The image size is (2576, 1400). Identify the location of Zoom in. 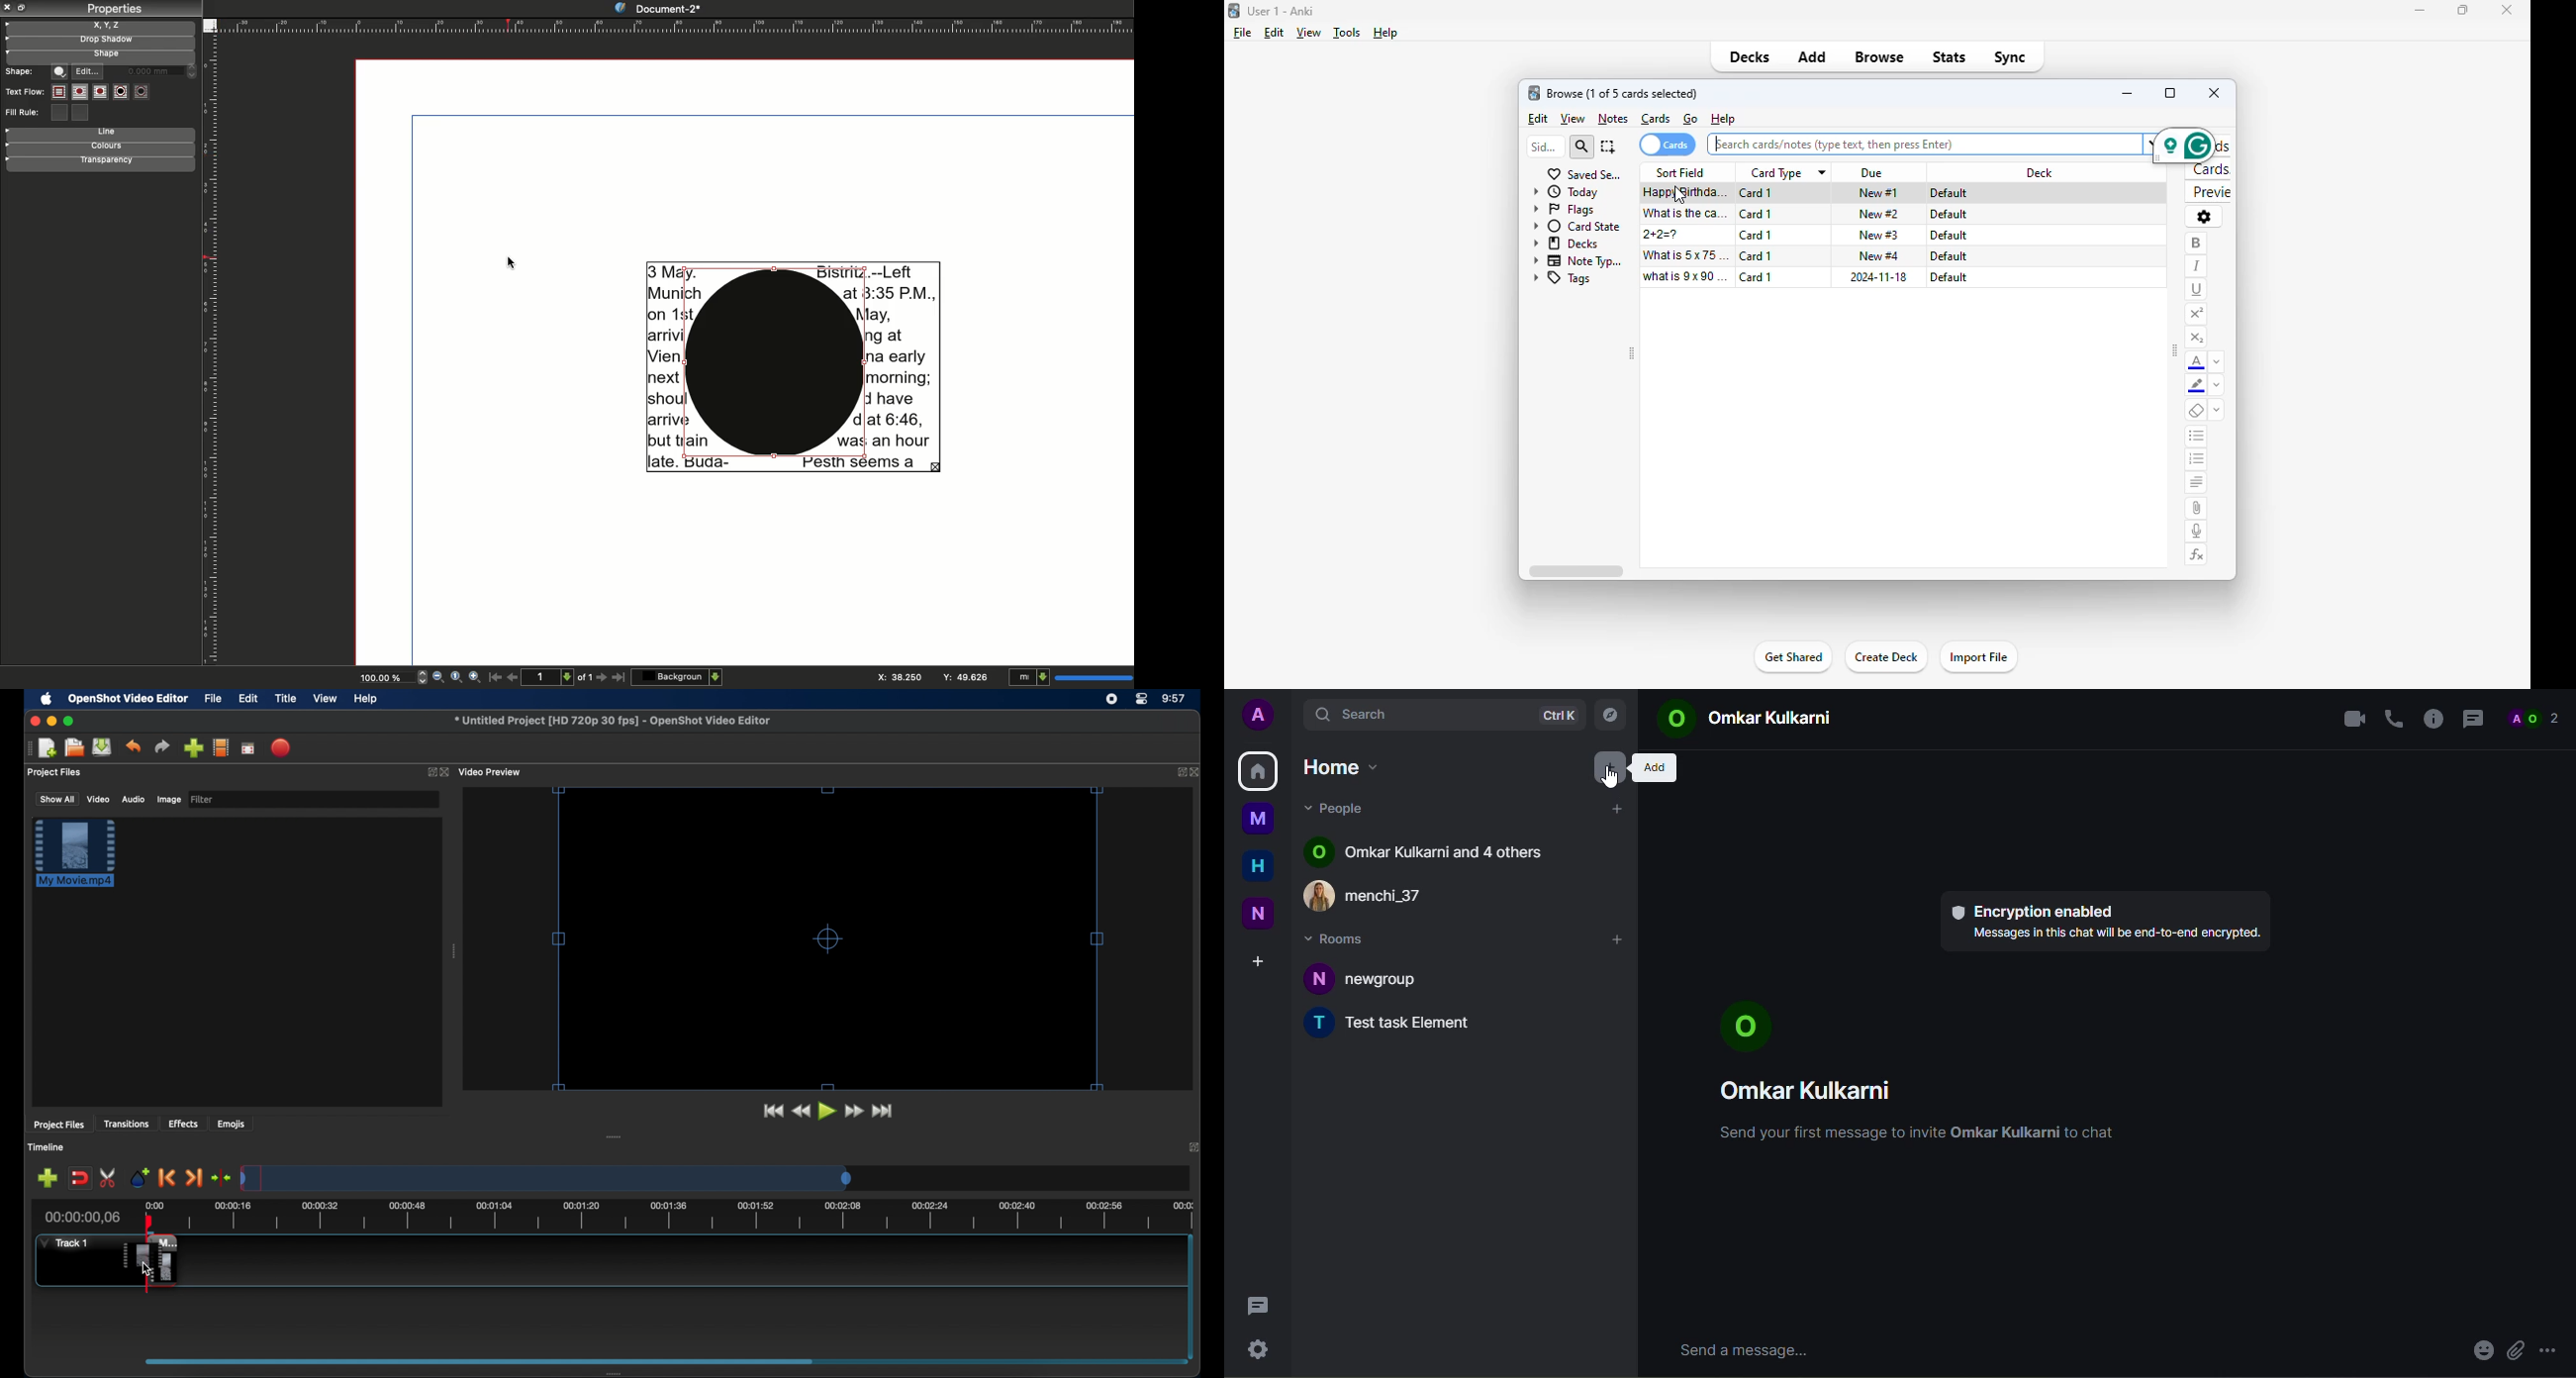
(473, 678).